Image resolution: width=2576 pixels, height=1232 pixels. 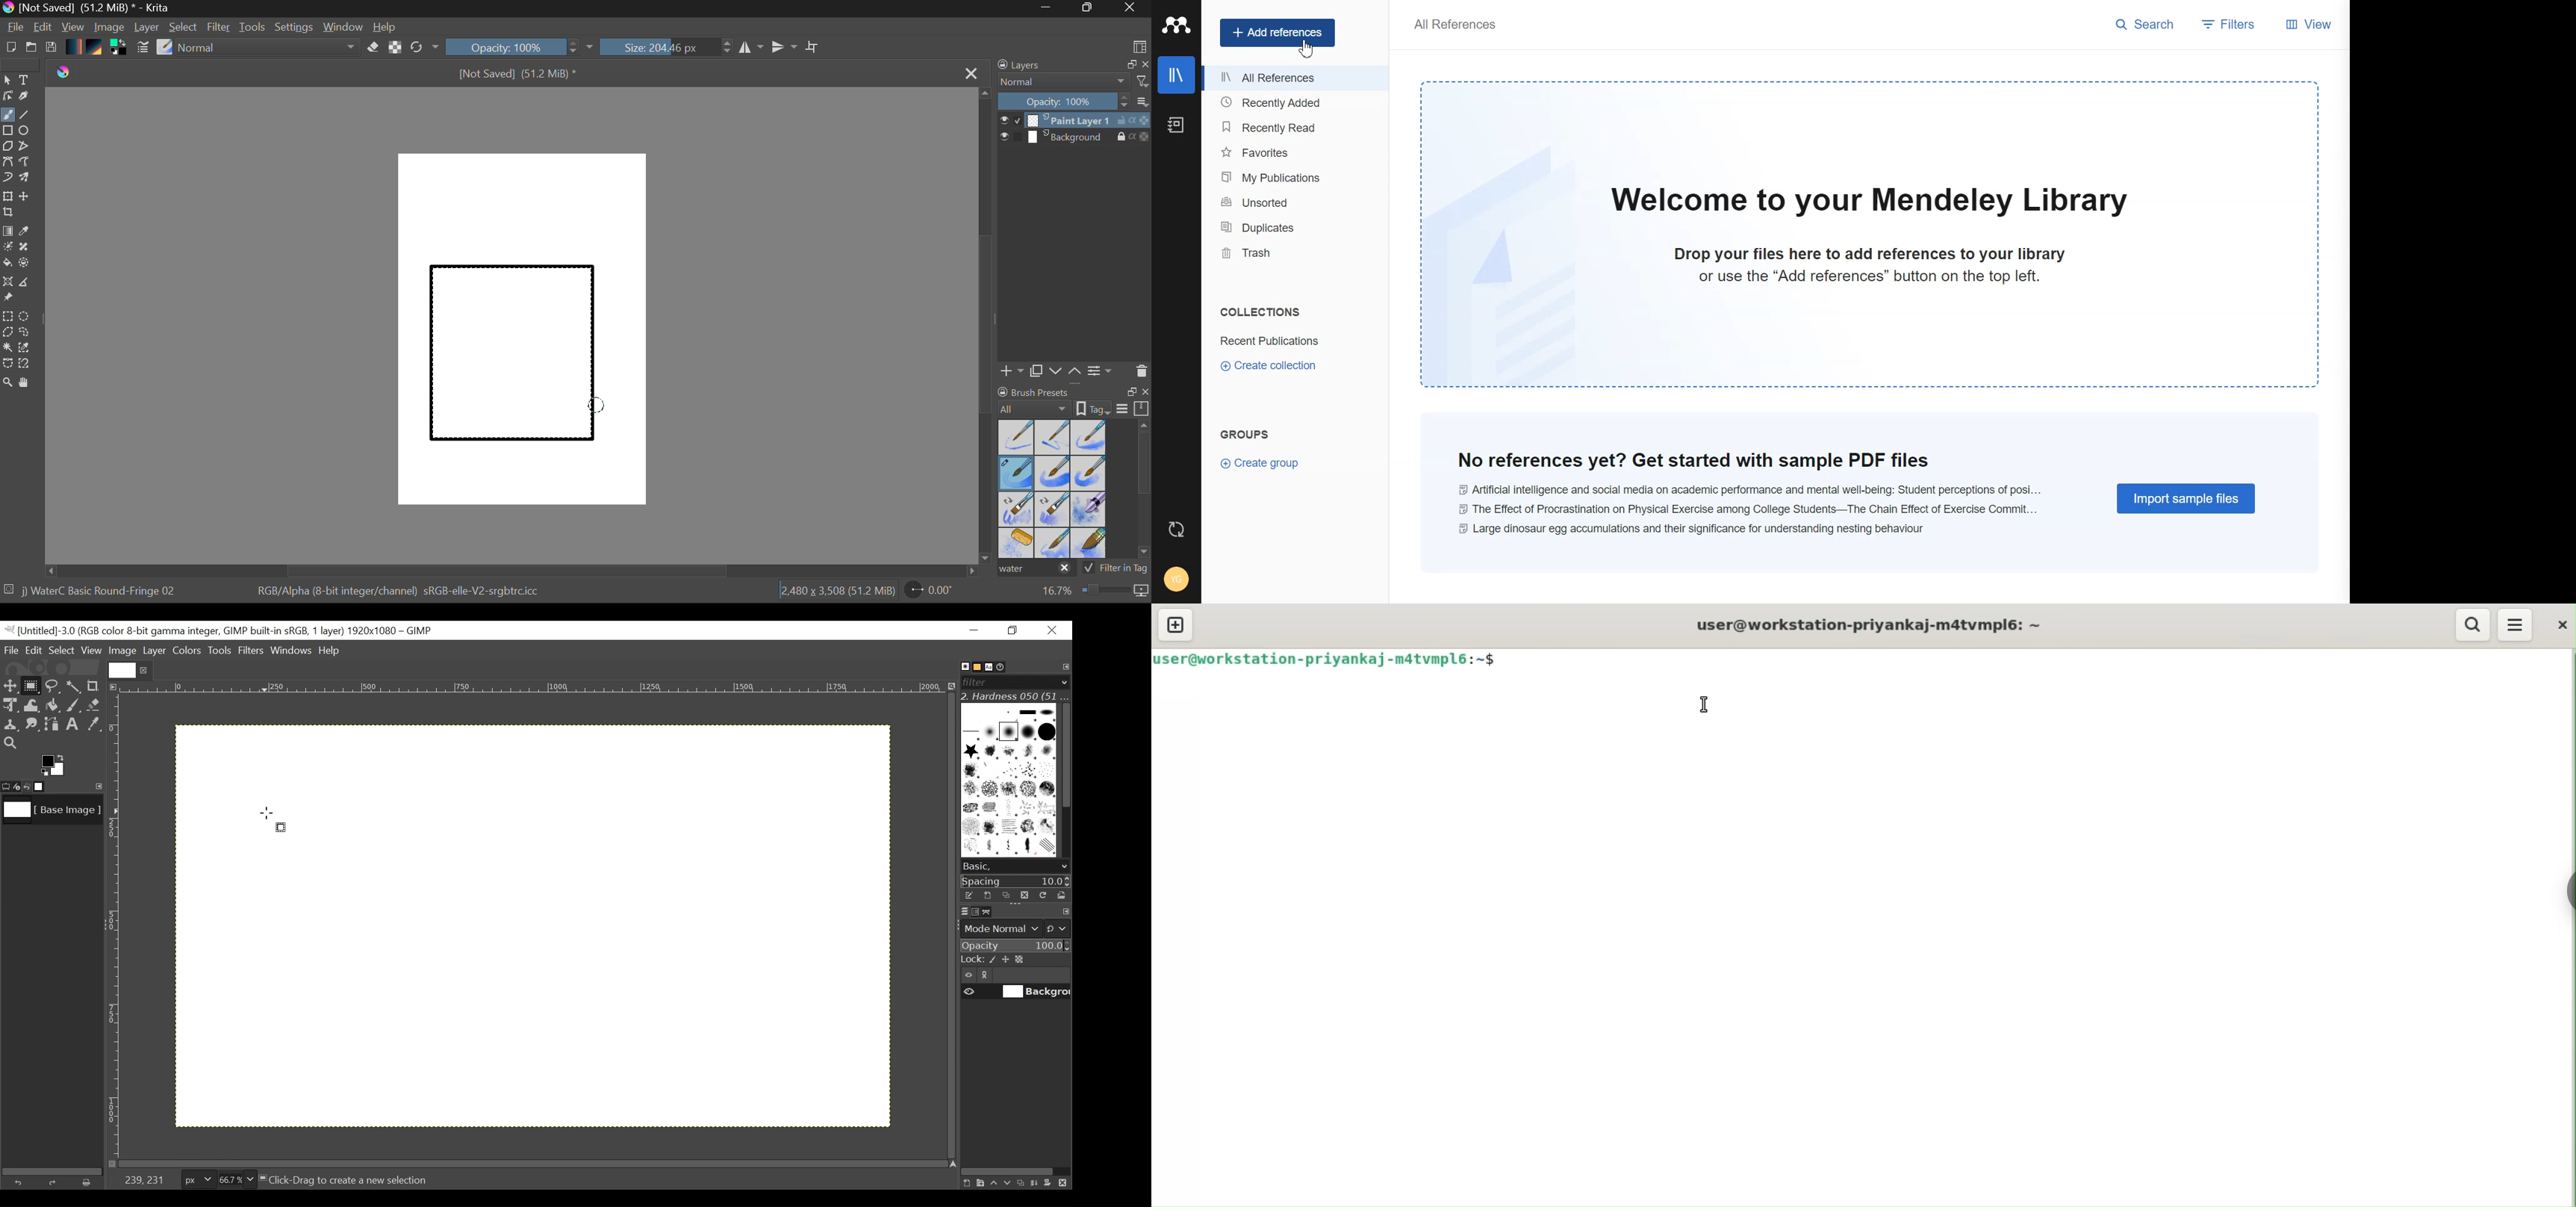 I want to click on Bezier Curve Selector, so click(x=7, y=364).